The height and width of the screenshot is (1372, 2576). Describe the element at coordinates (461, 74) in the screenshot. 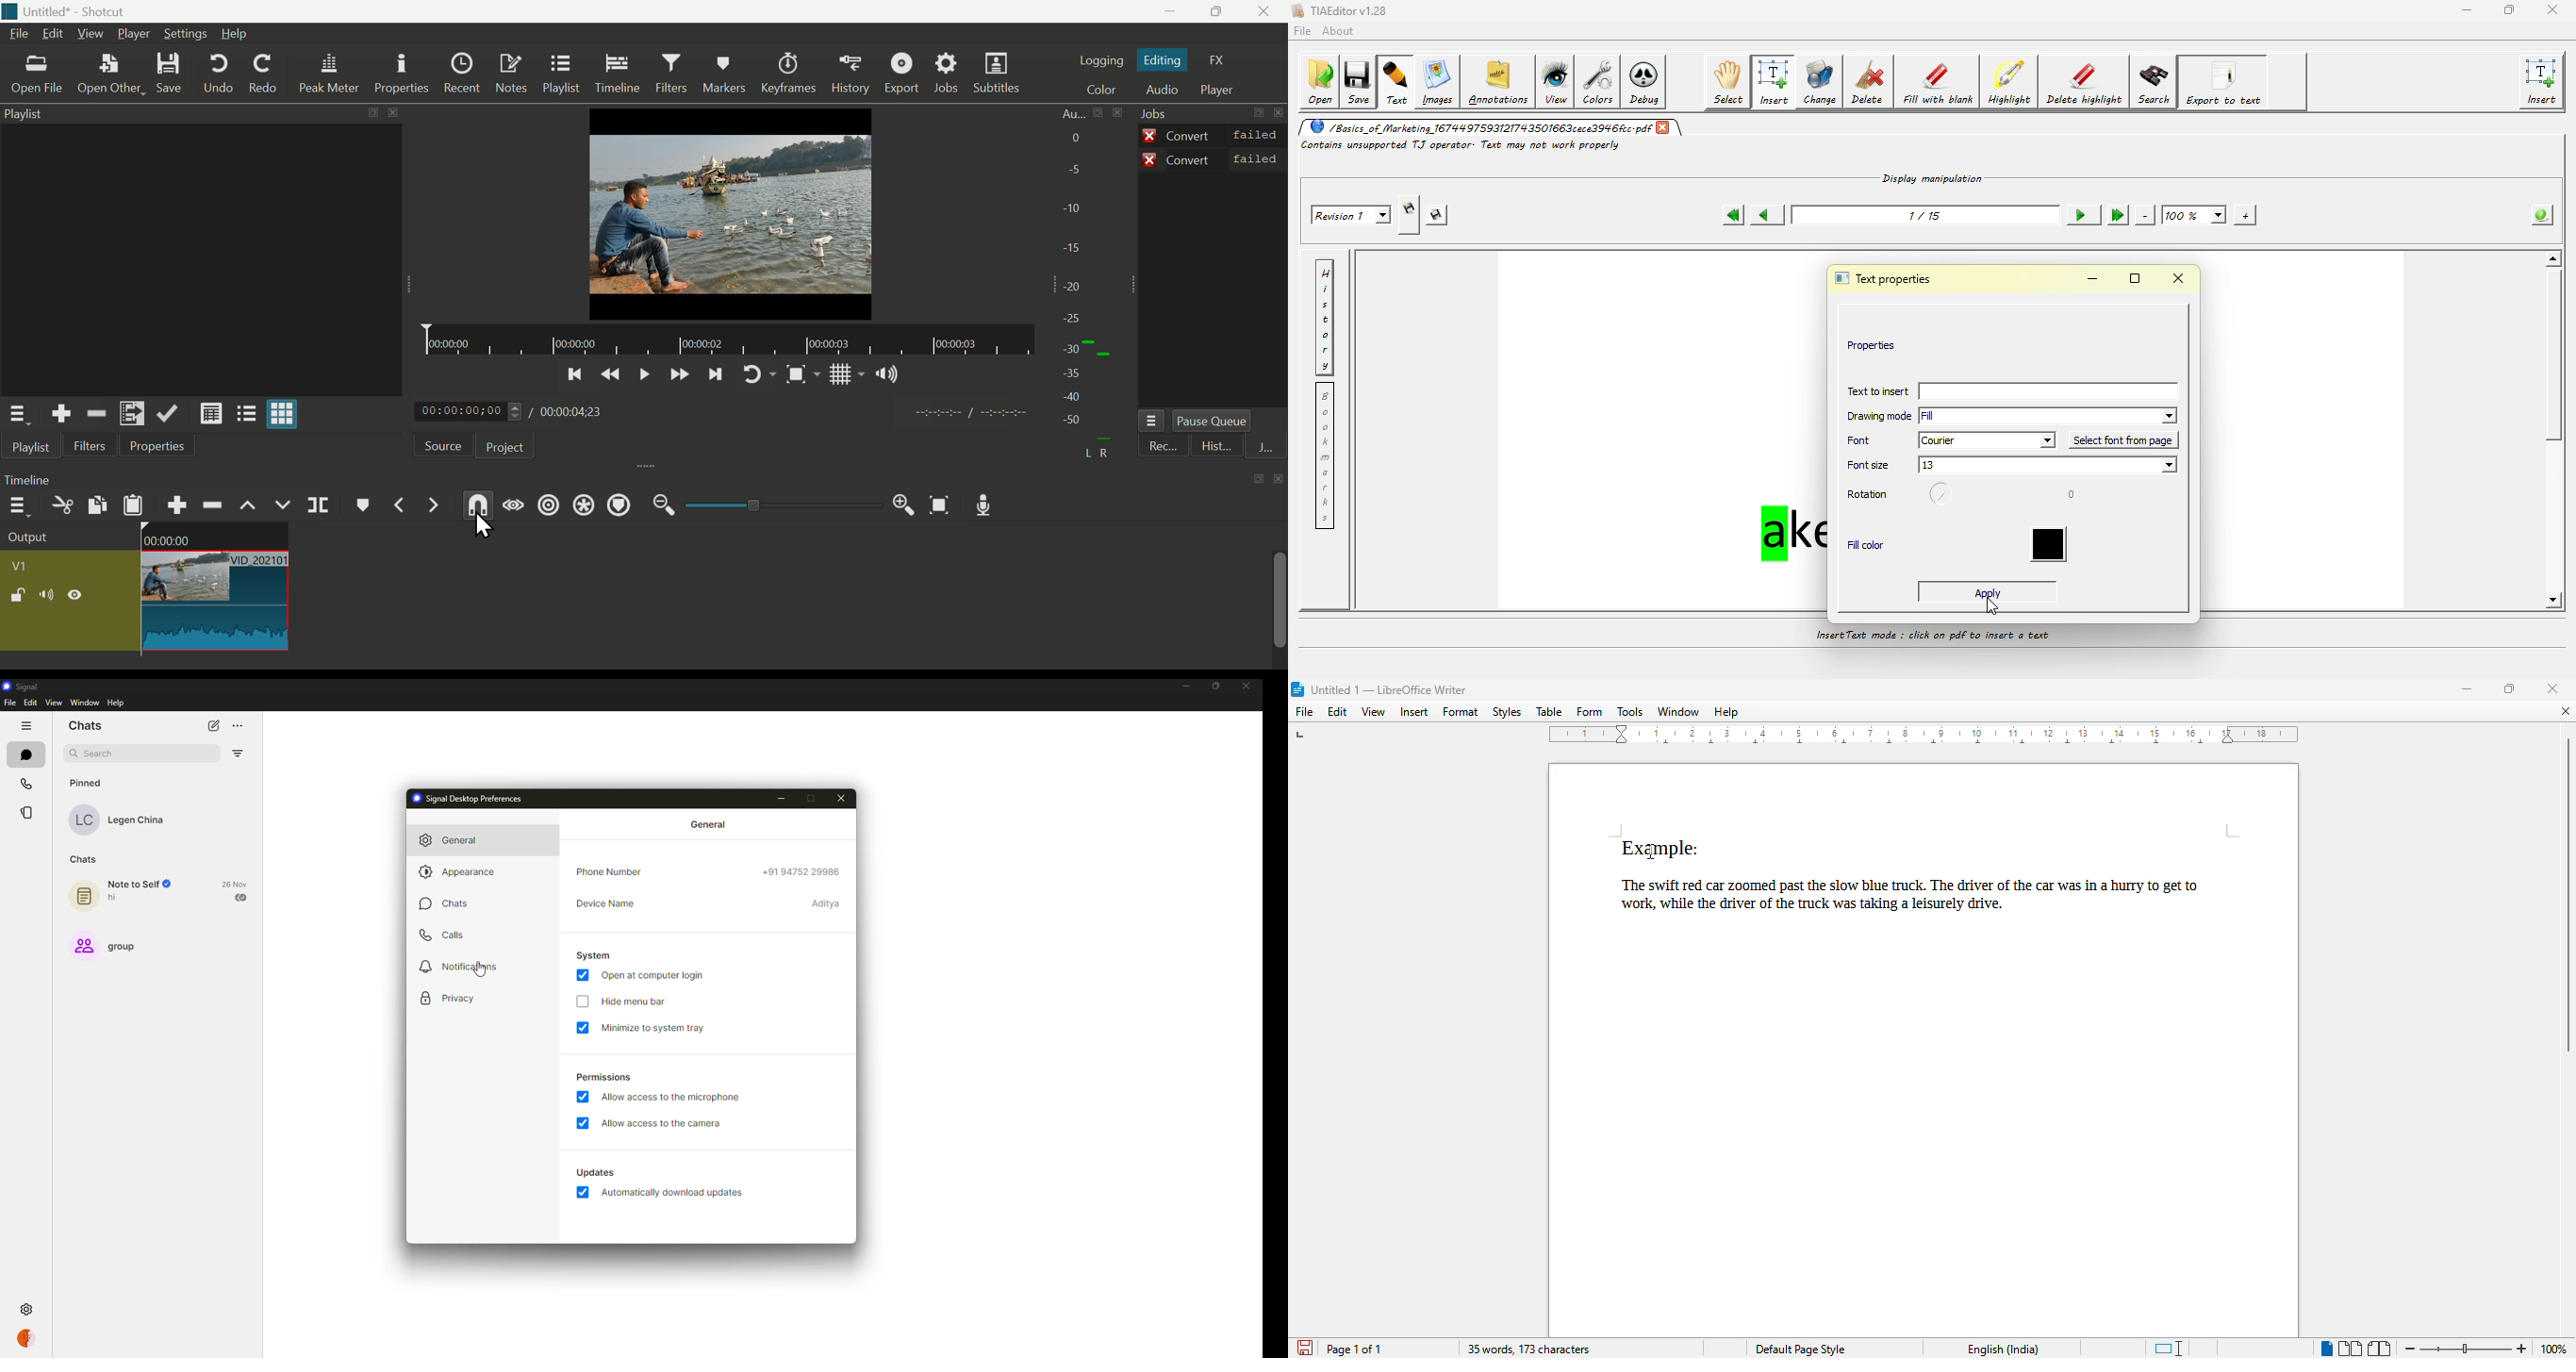

I see `Recent` at that location.